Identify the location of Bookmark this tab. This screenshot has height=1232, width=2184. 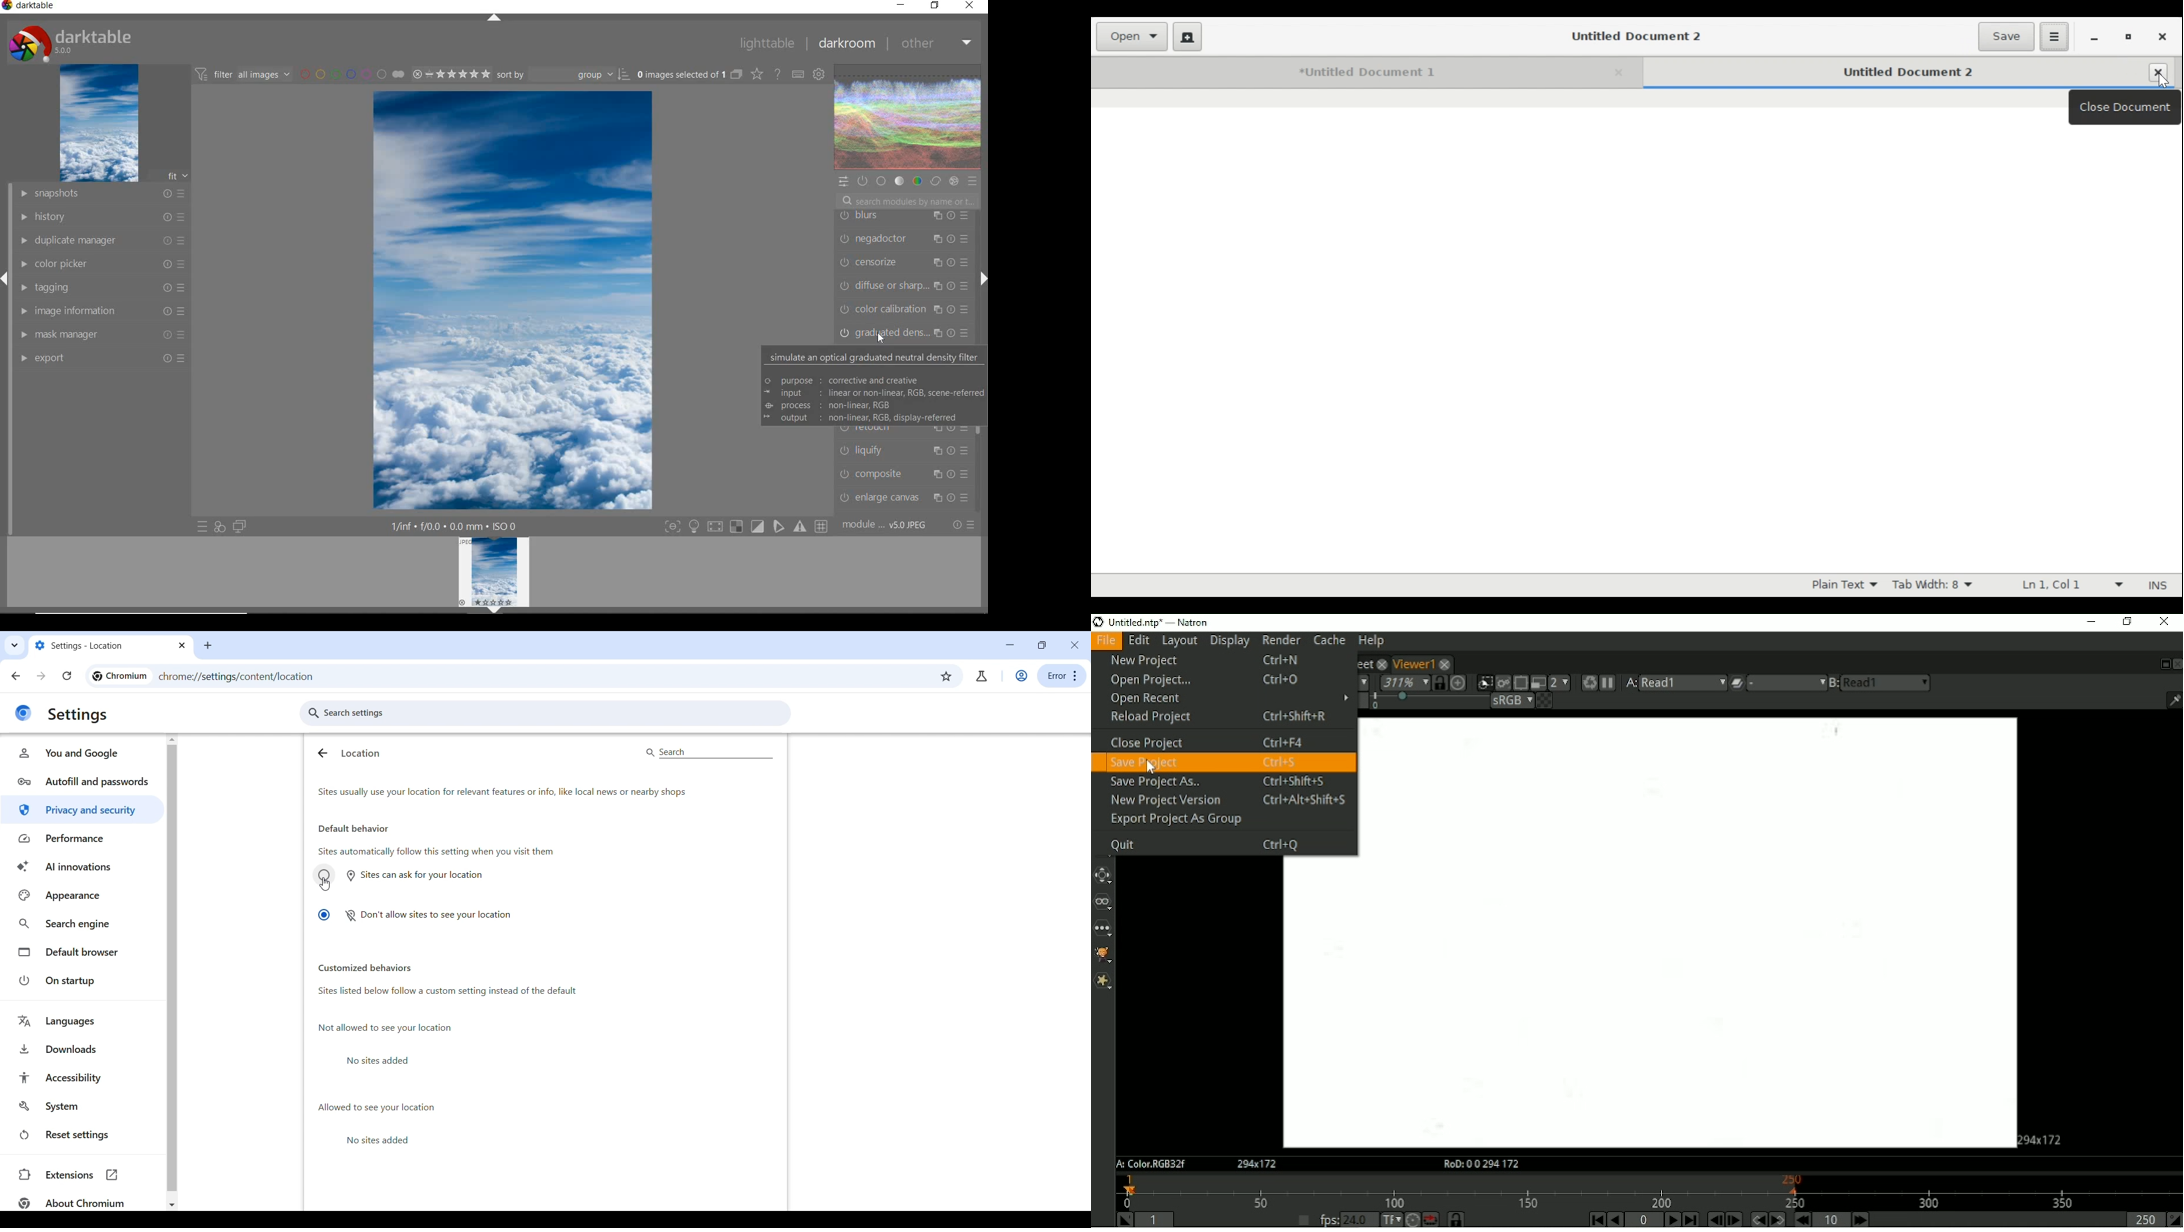
(947, 677).